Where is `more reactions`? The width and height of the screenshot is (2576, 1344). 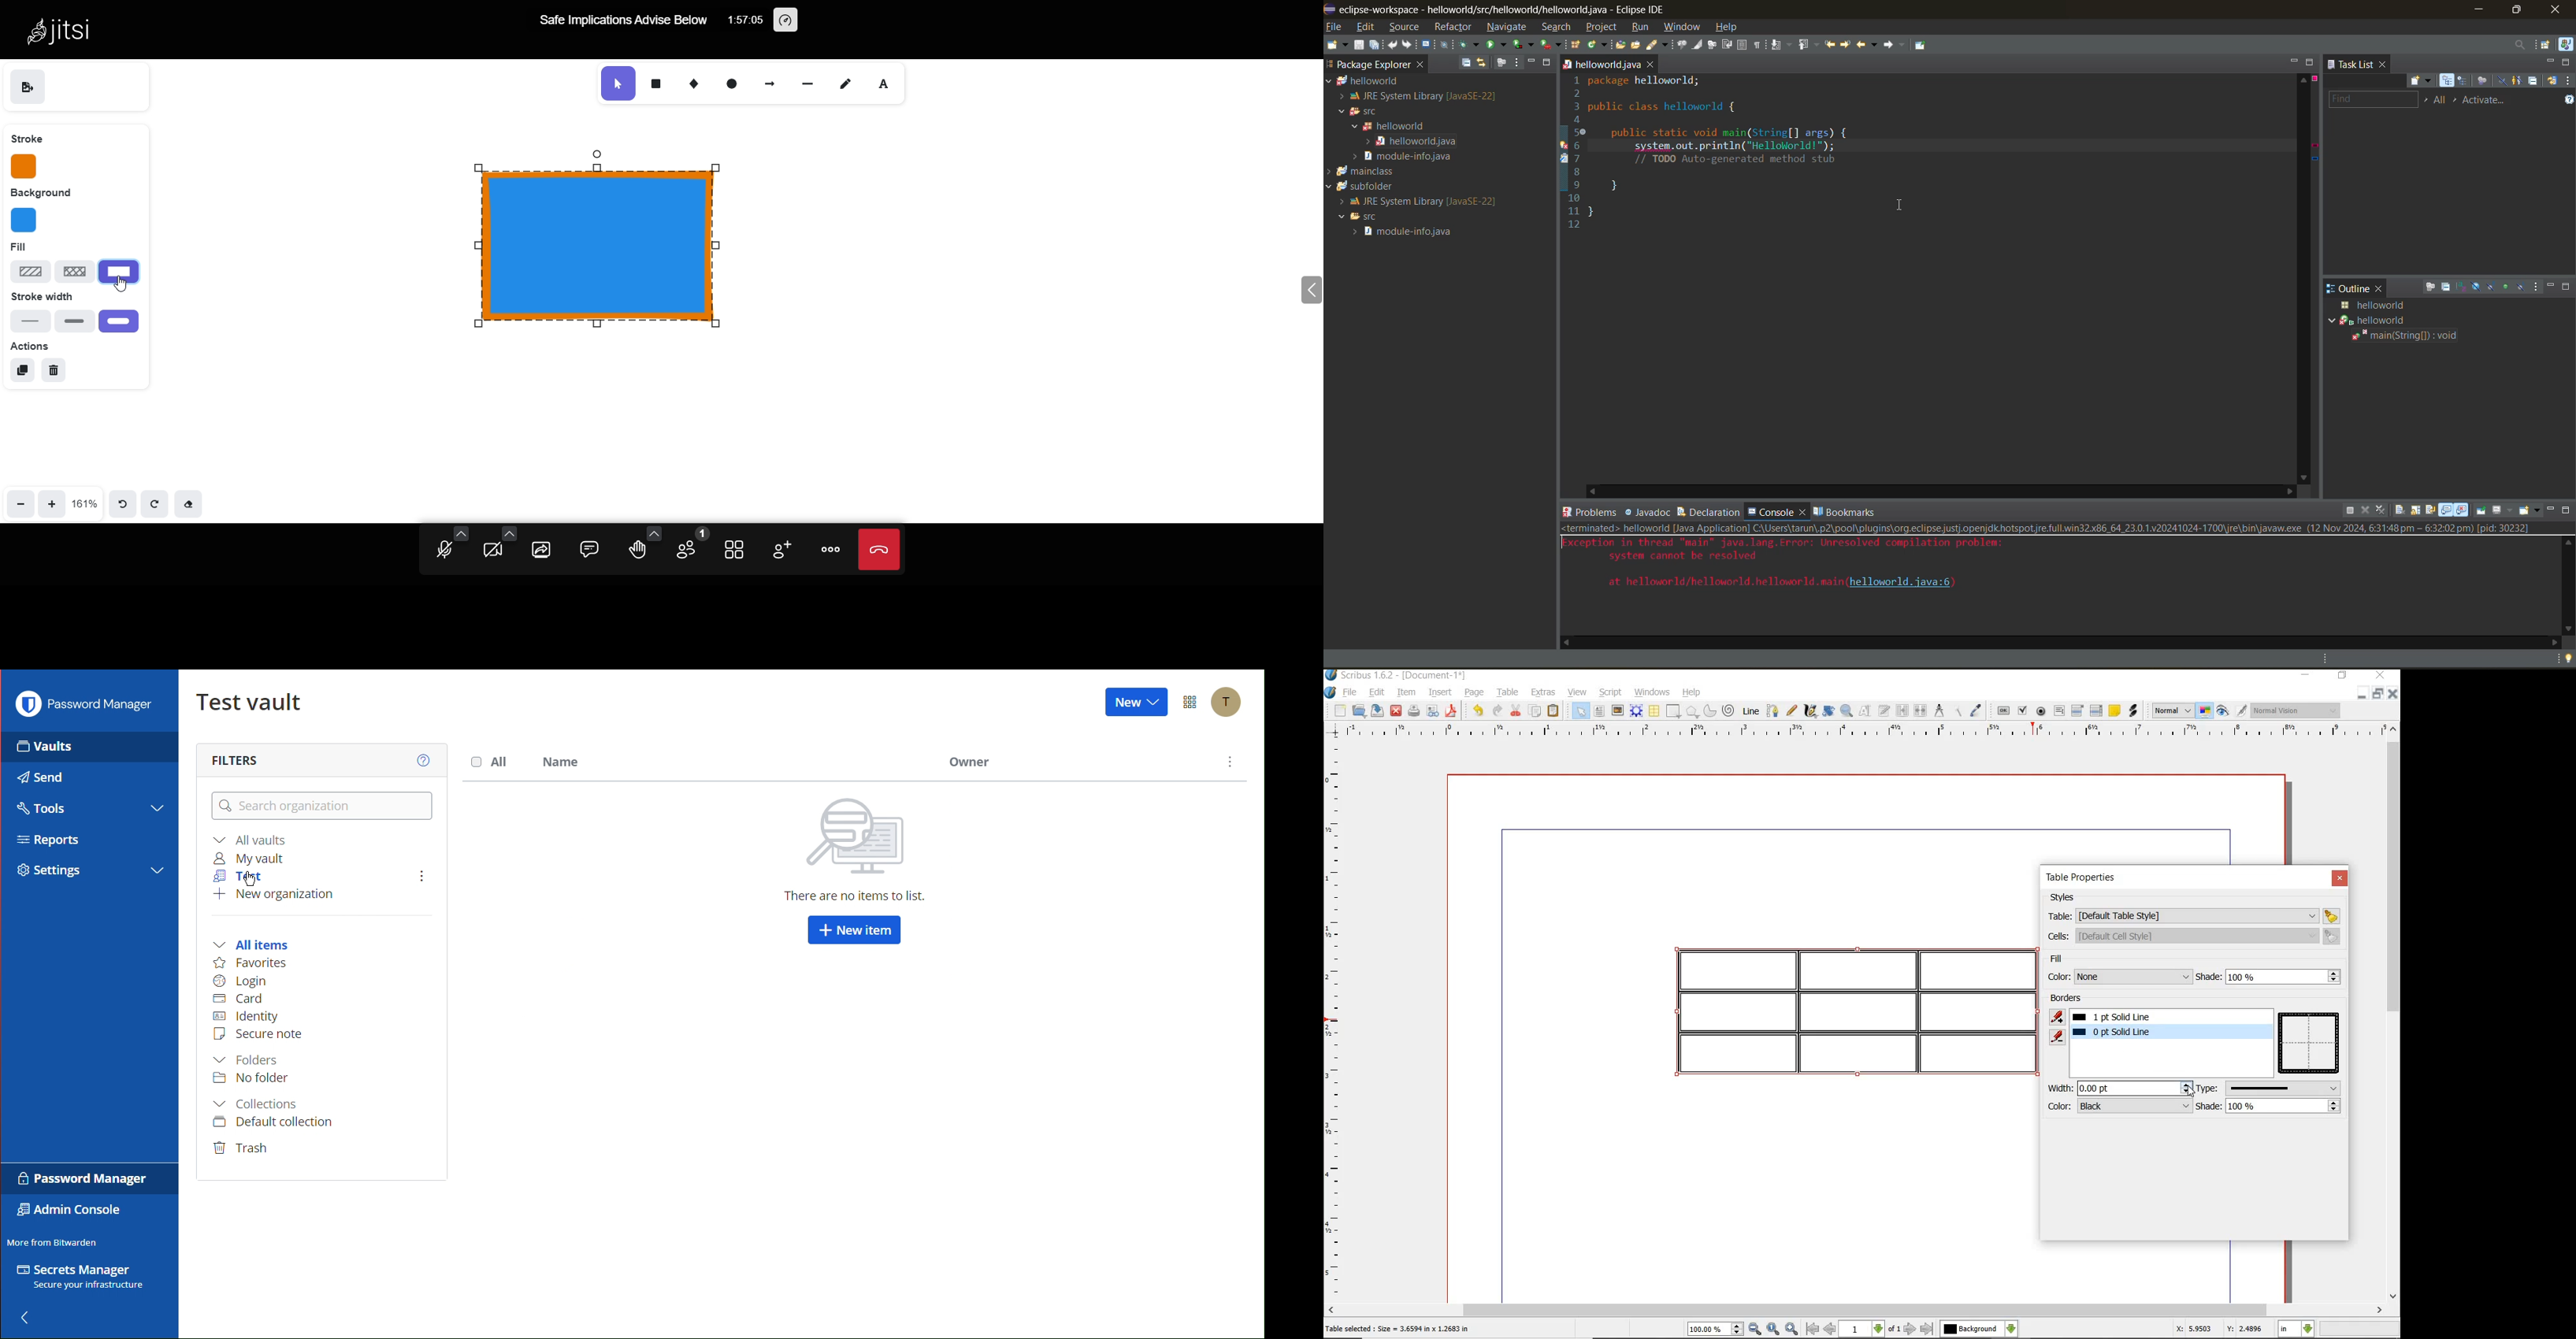 more reactions is located at coordinates (652, 532).